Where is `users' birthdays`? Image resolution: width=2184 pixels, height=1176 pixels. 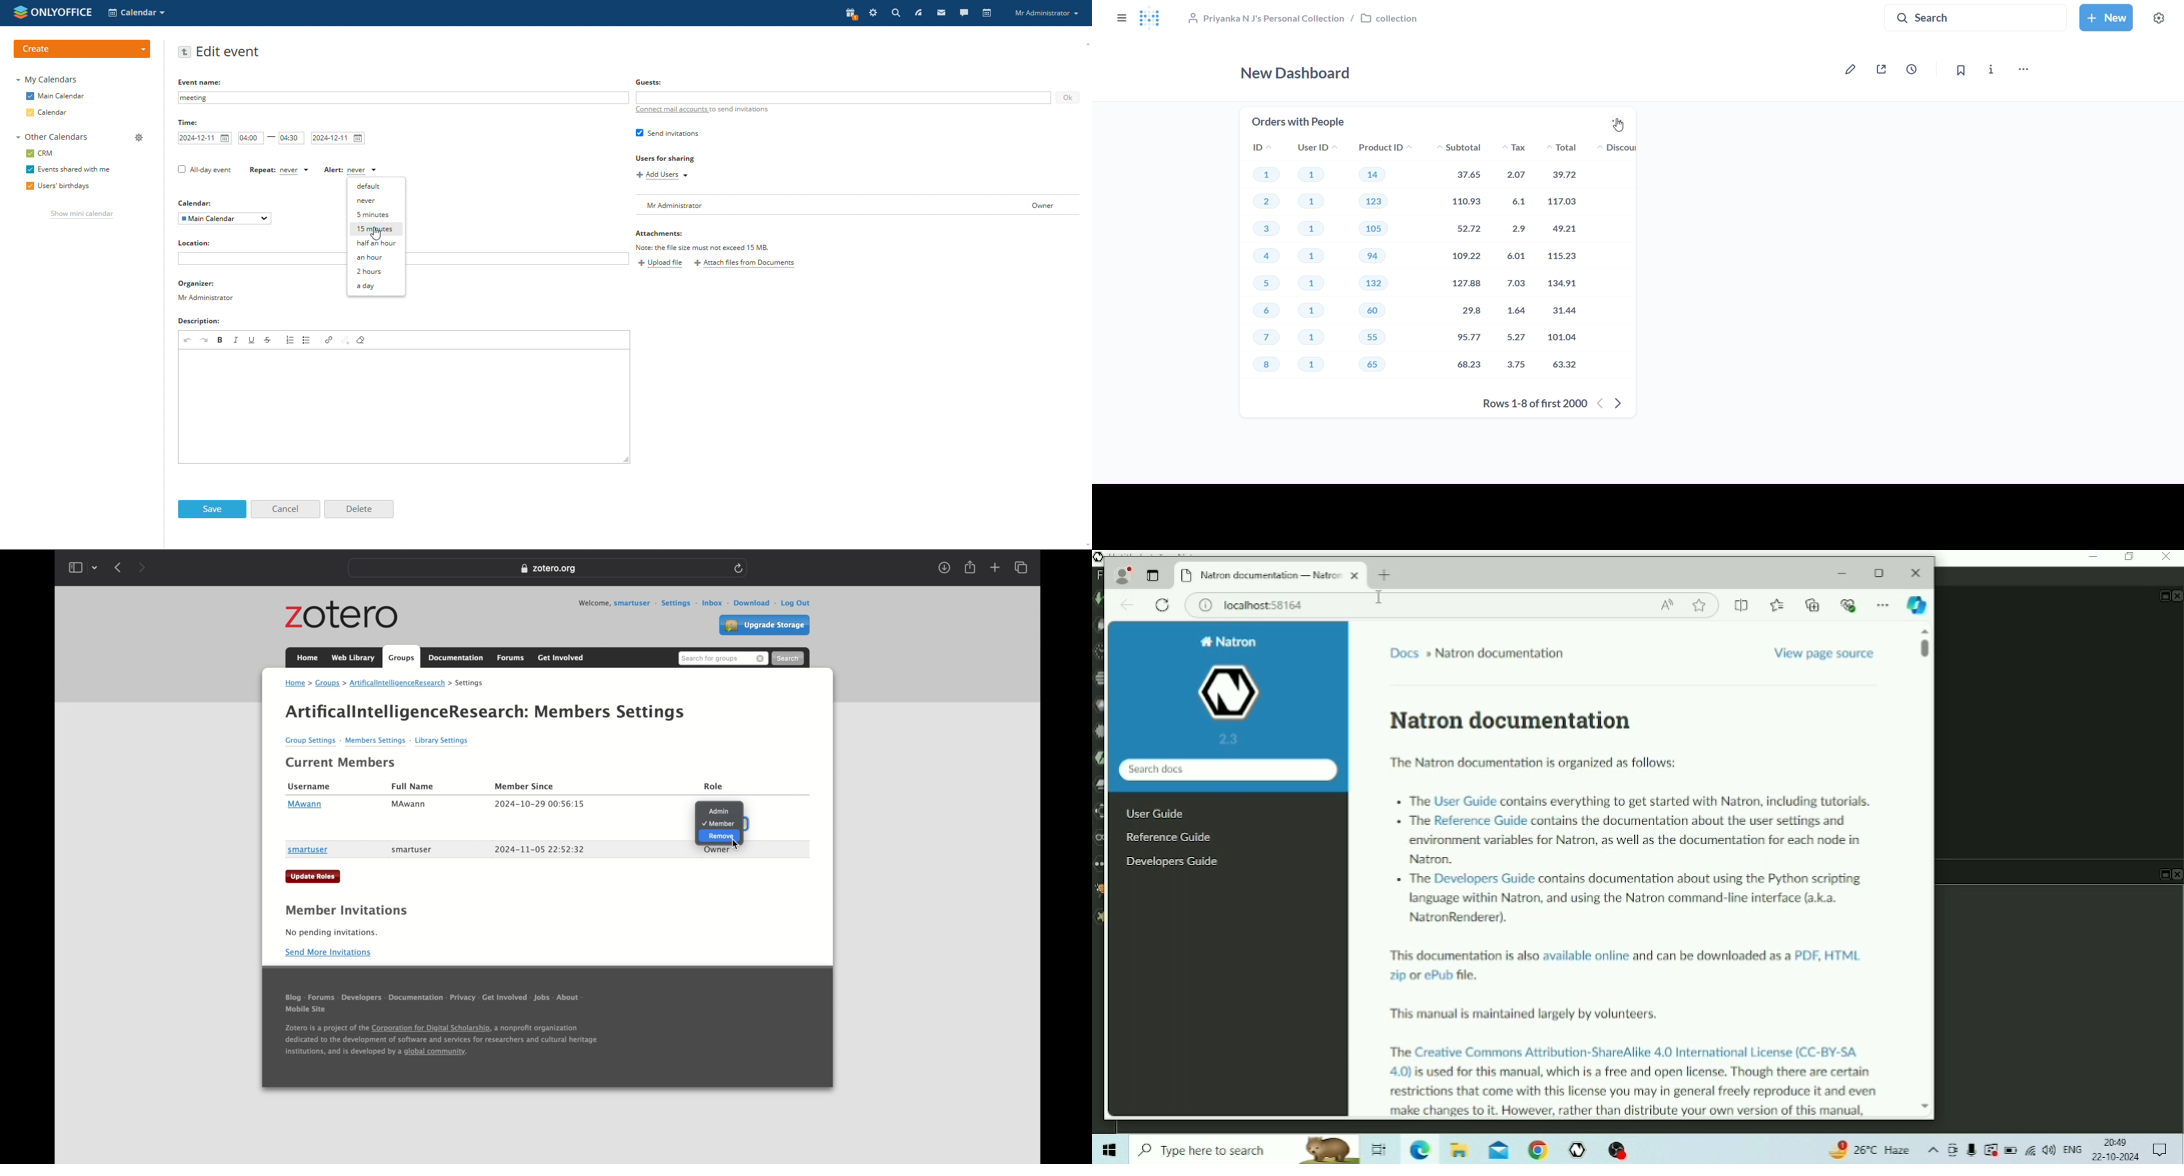
users' birthdays is located at coordinates (56, 187).